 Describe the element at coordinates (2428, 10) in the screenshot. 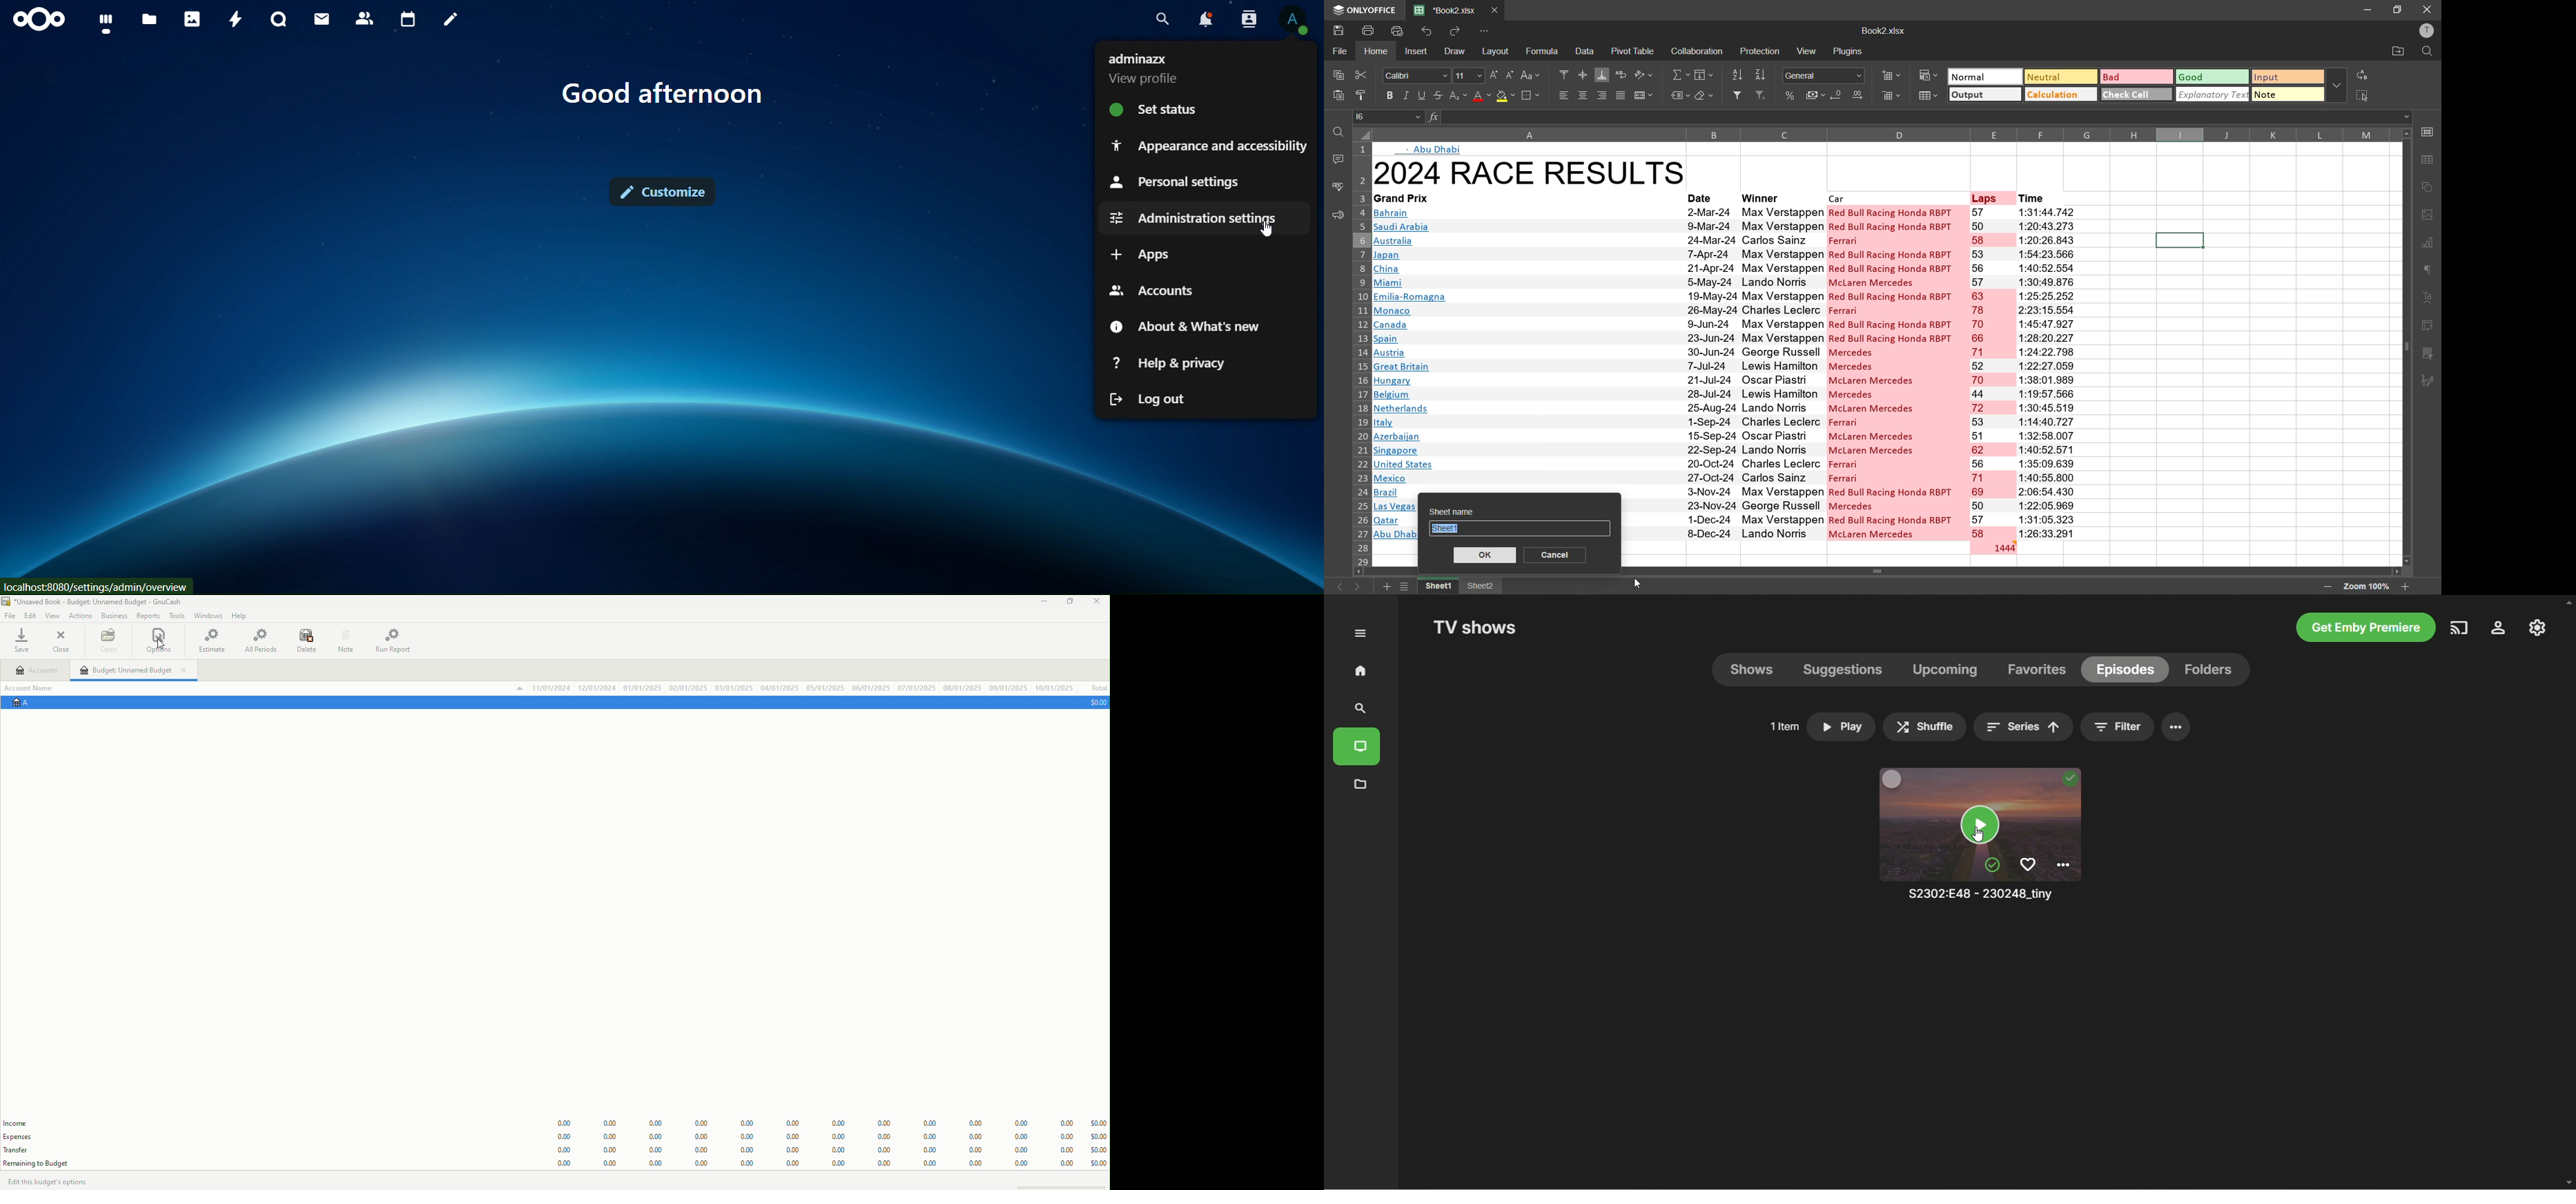

I see `close` at that location.